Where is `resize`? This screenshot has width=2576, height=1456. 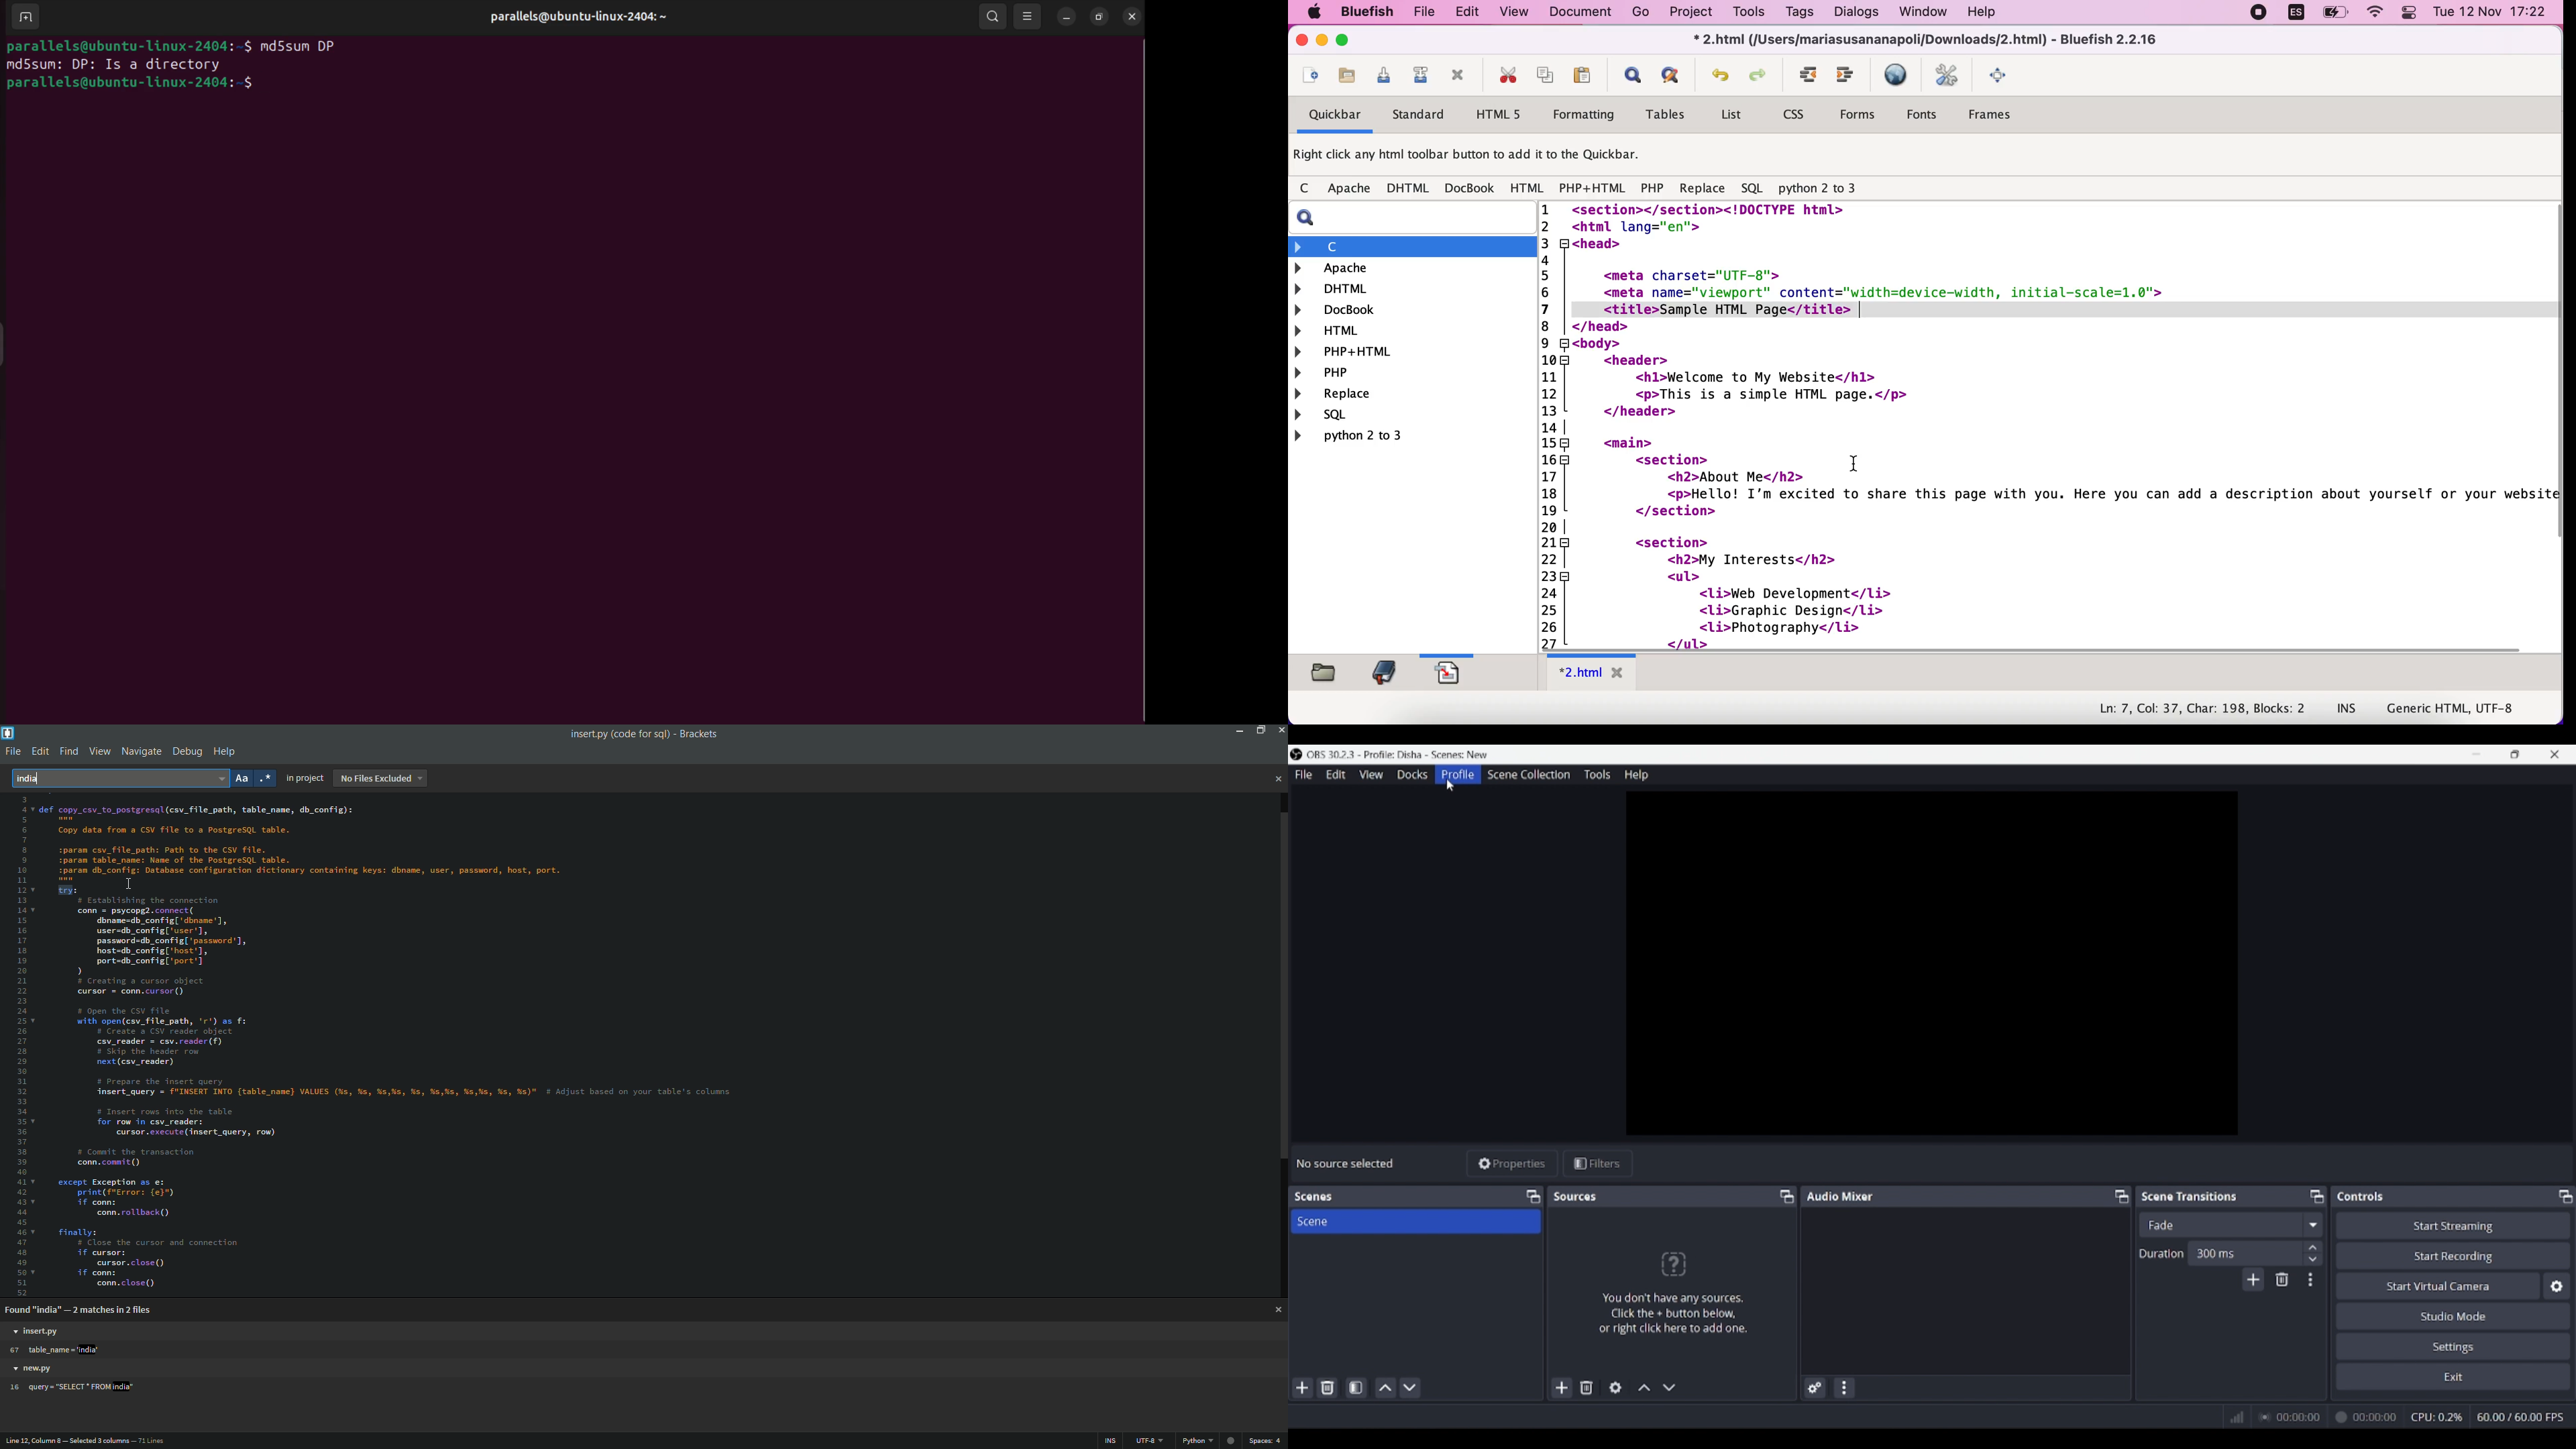 resize is located at coordinates (1099, 16).